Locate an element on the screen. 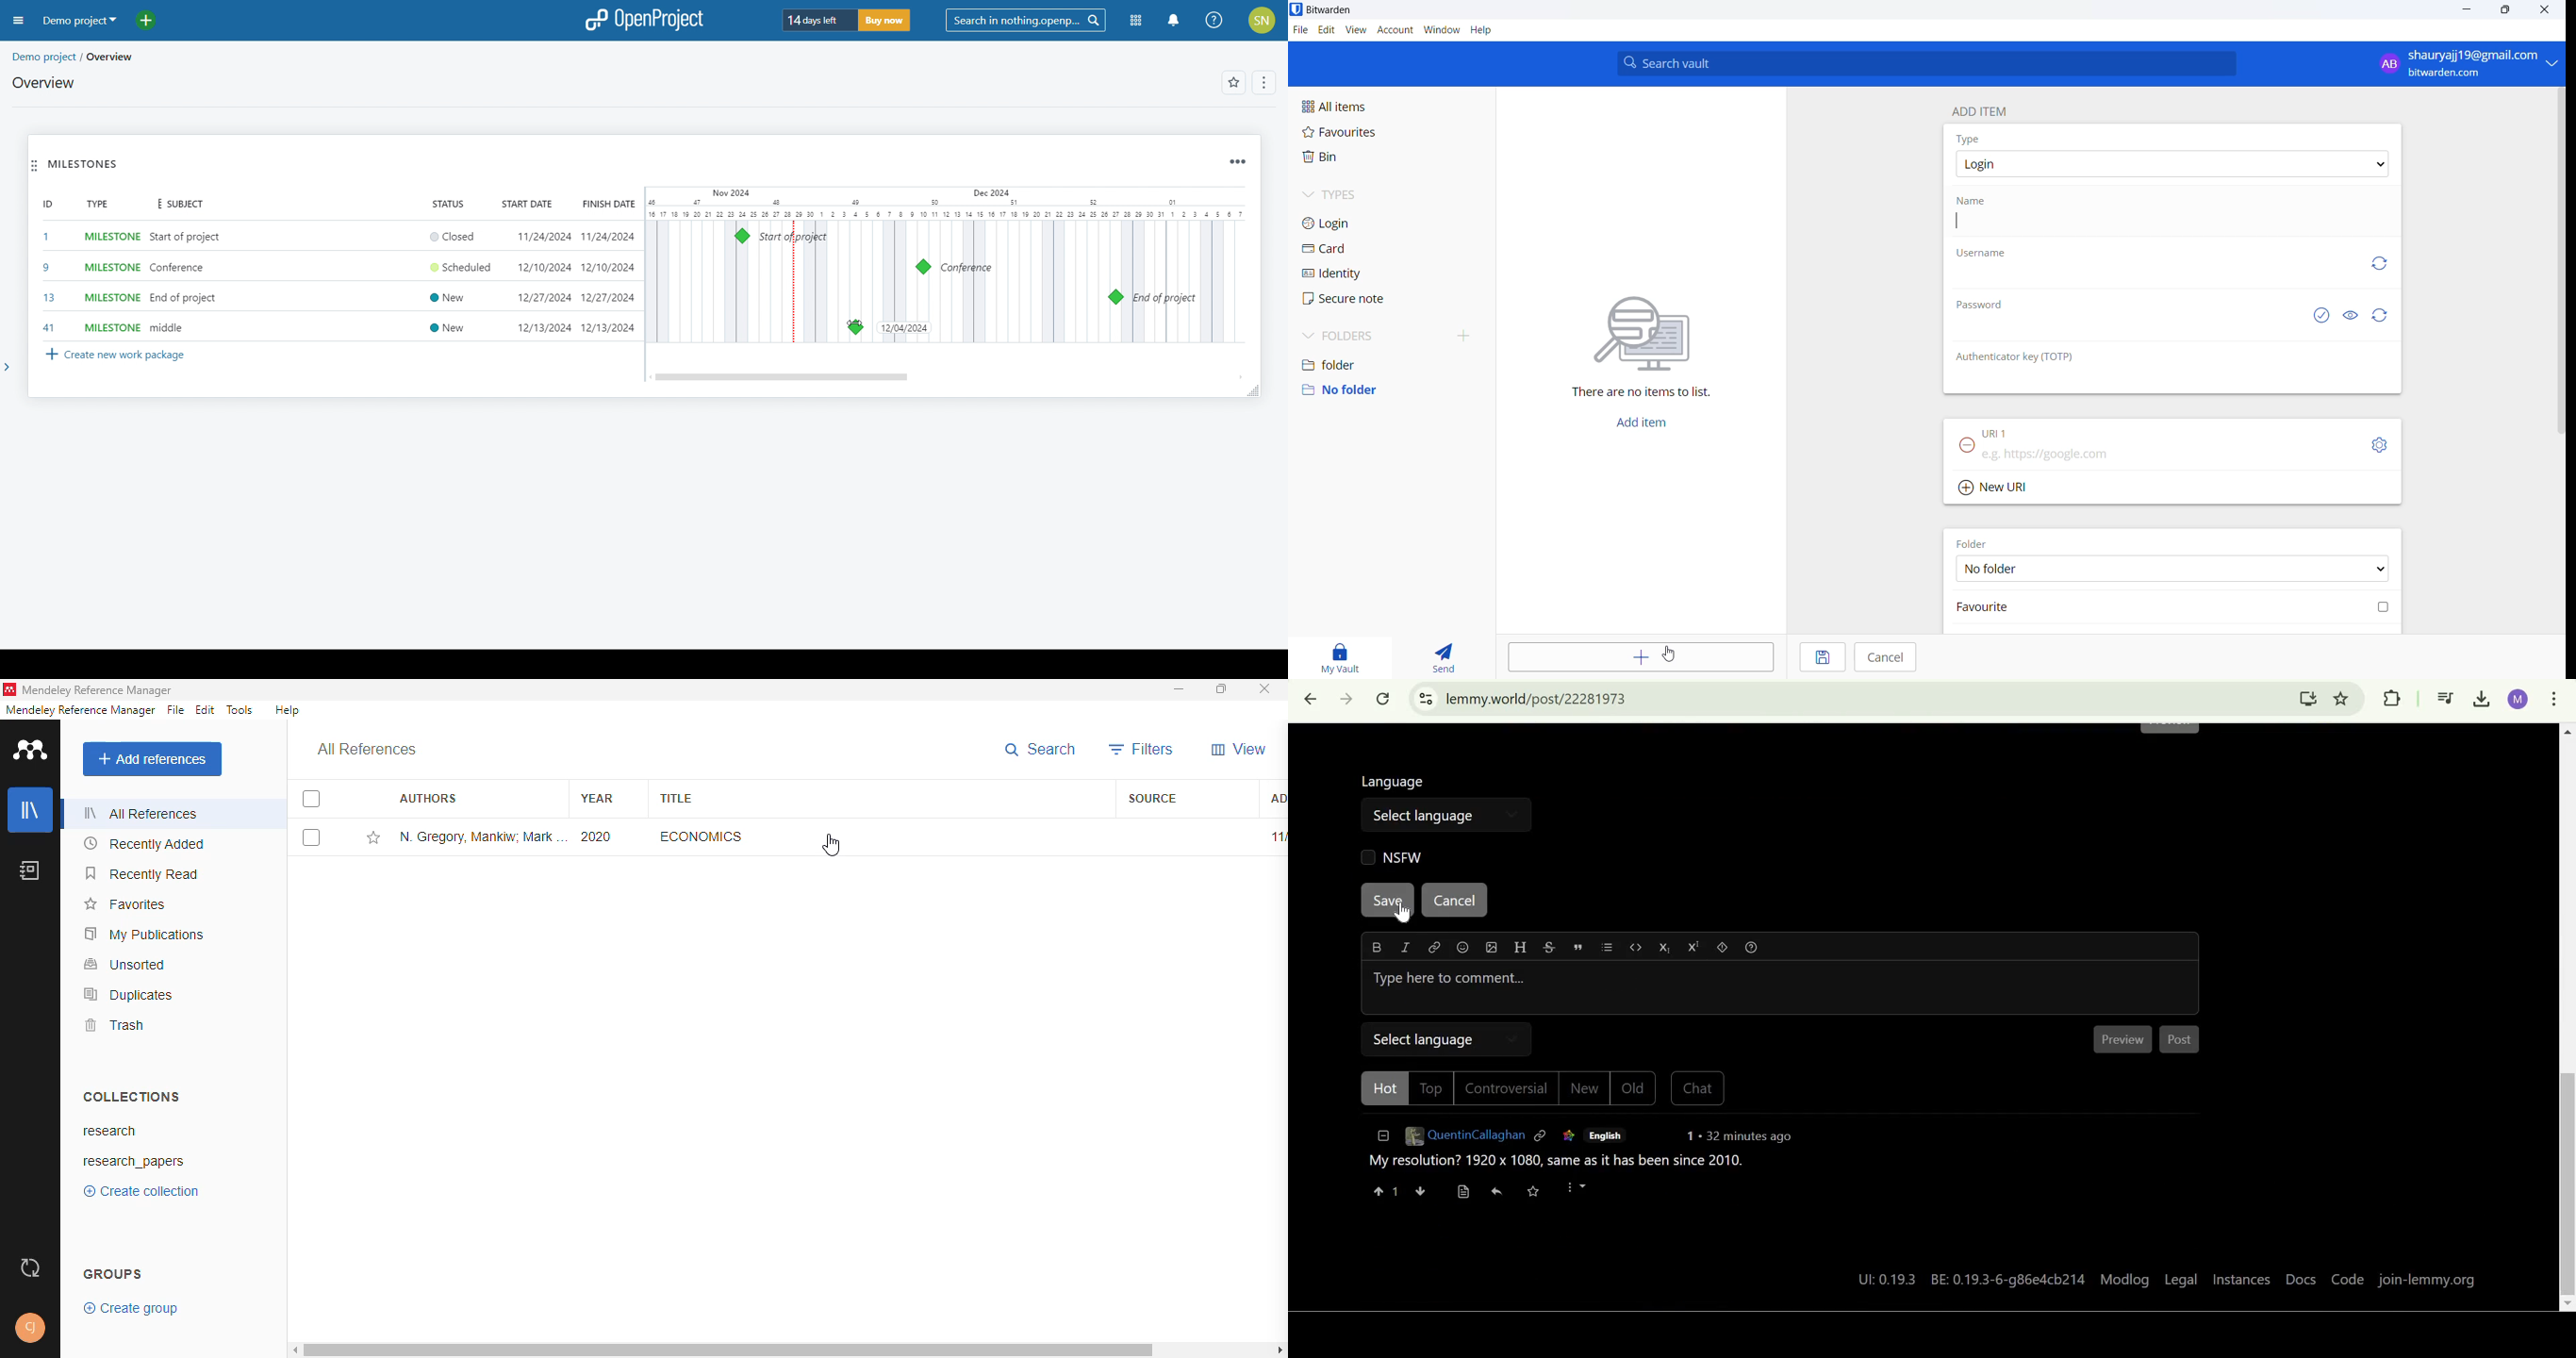  edit is located at coordinates (206, 709).